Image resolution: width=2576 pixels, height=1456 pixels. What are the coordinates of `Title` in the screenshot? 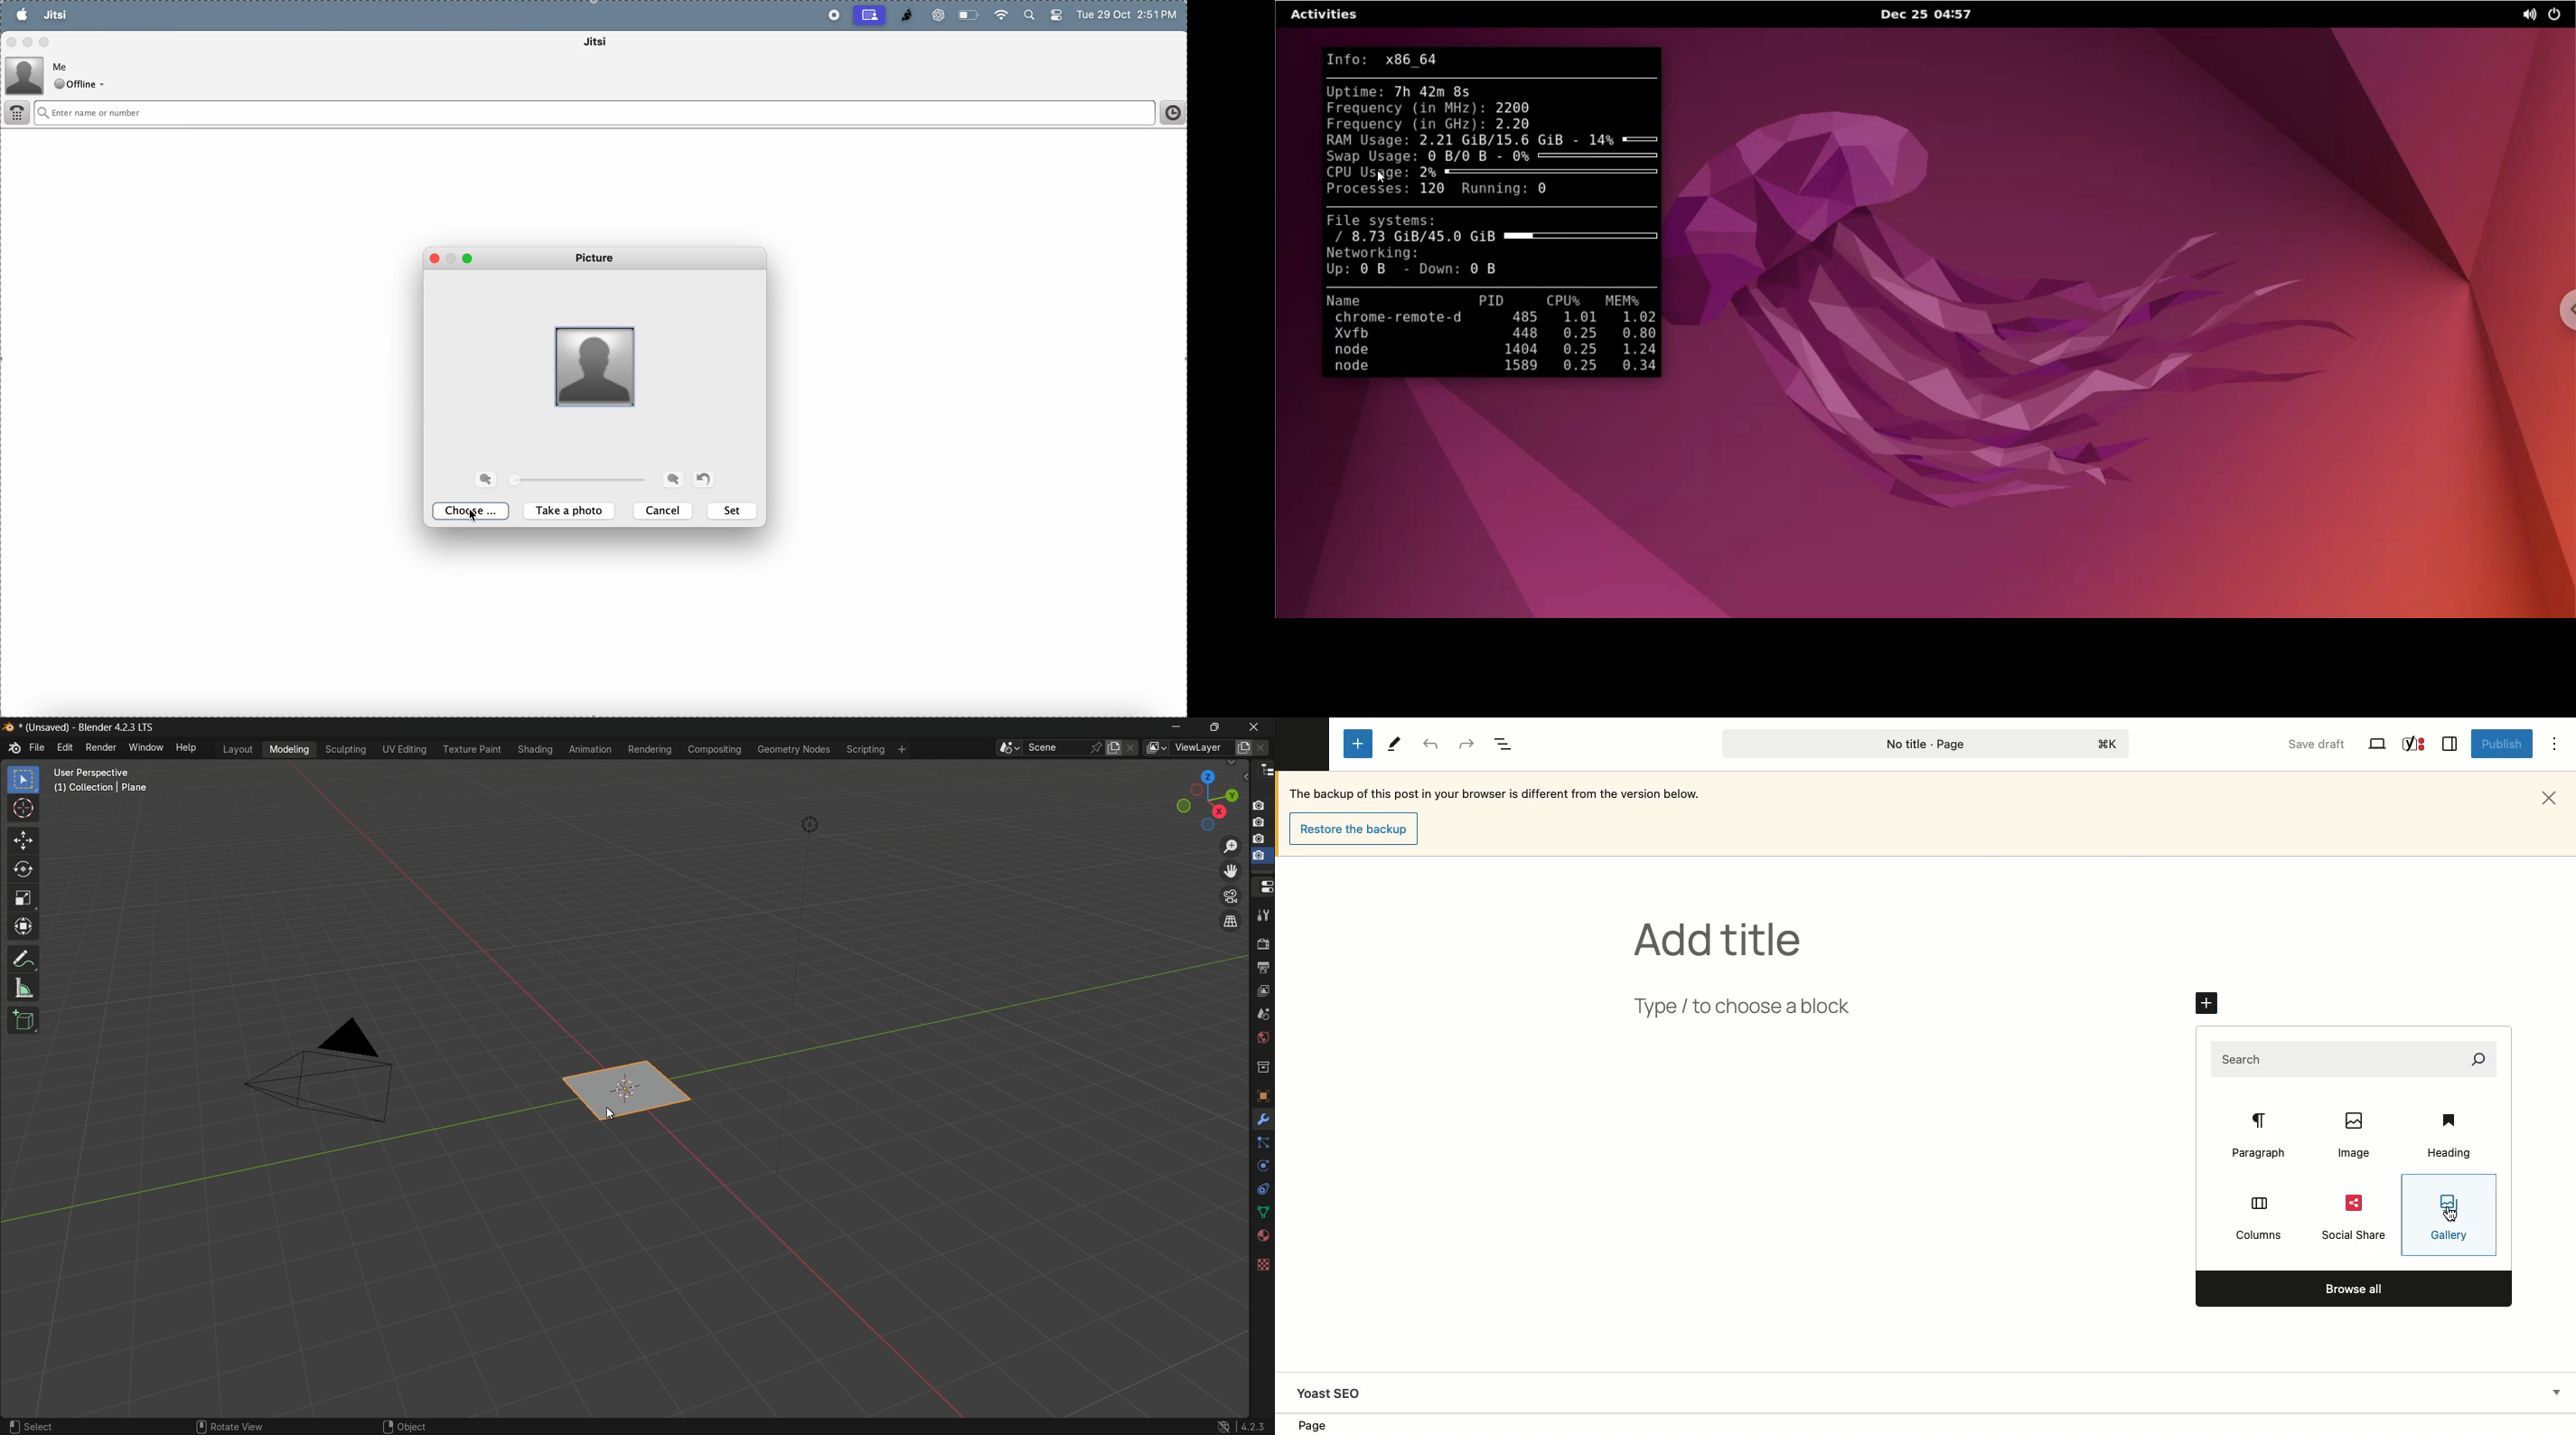 It's located at (1724, 939).